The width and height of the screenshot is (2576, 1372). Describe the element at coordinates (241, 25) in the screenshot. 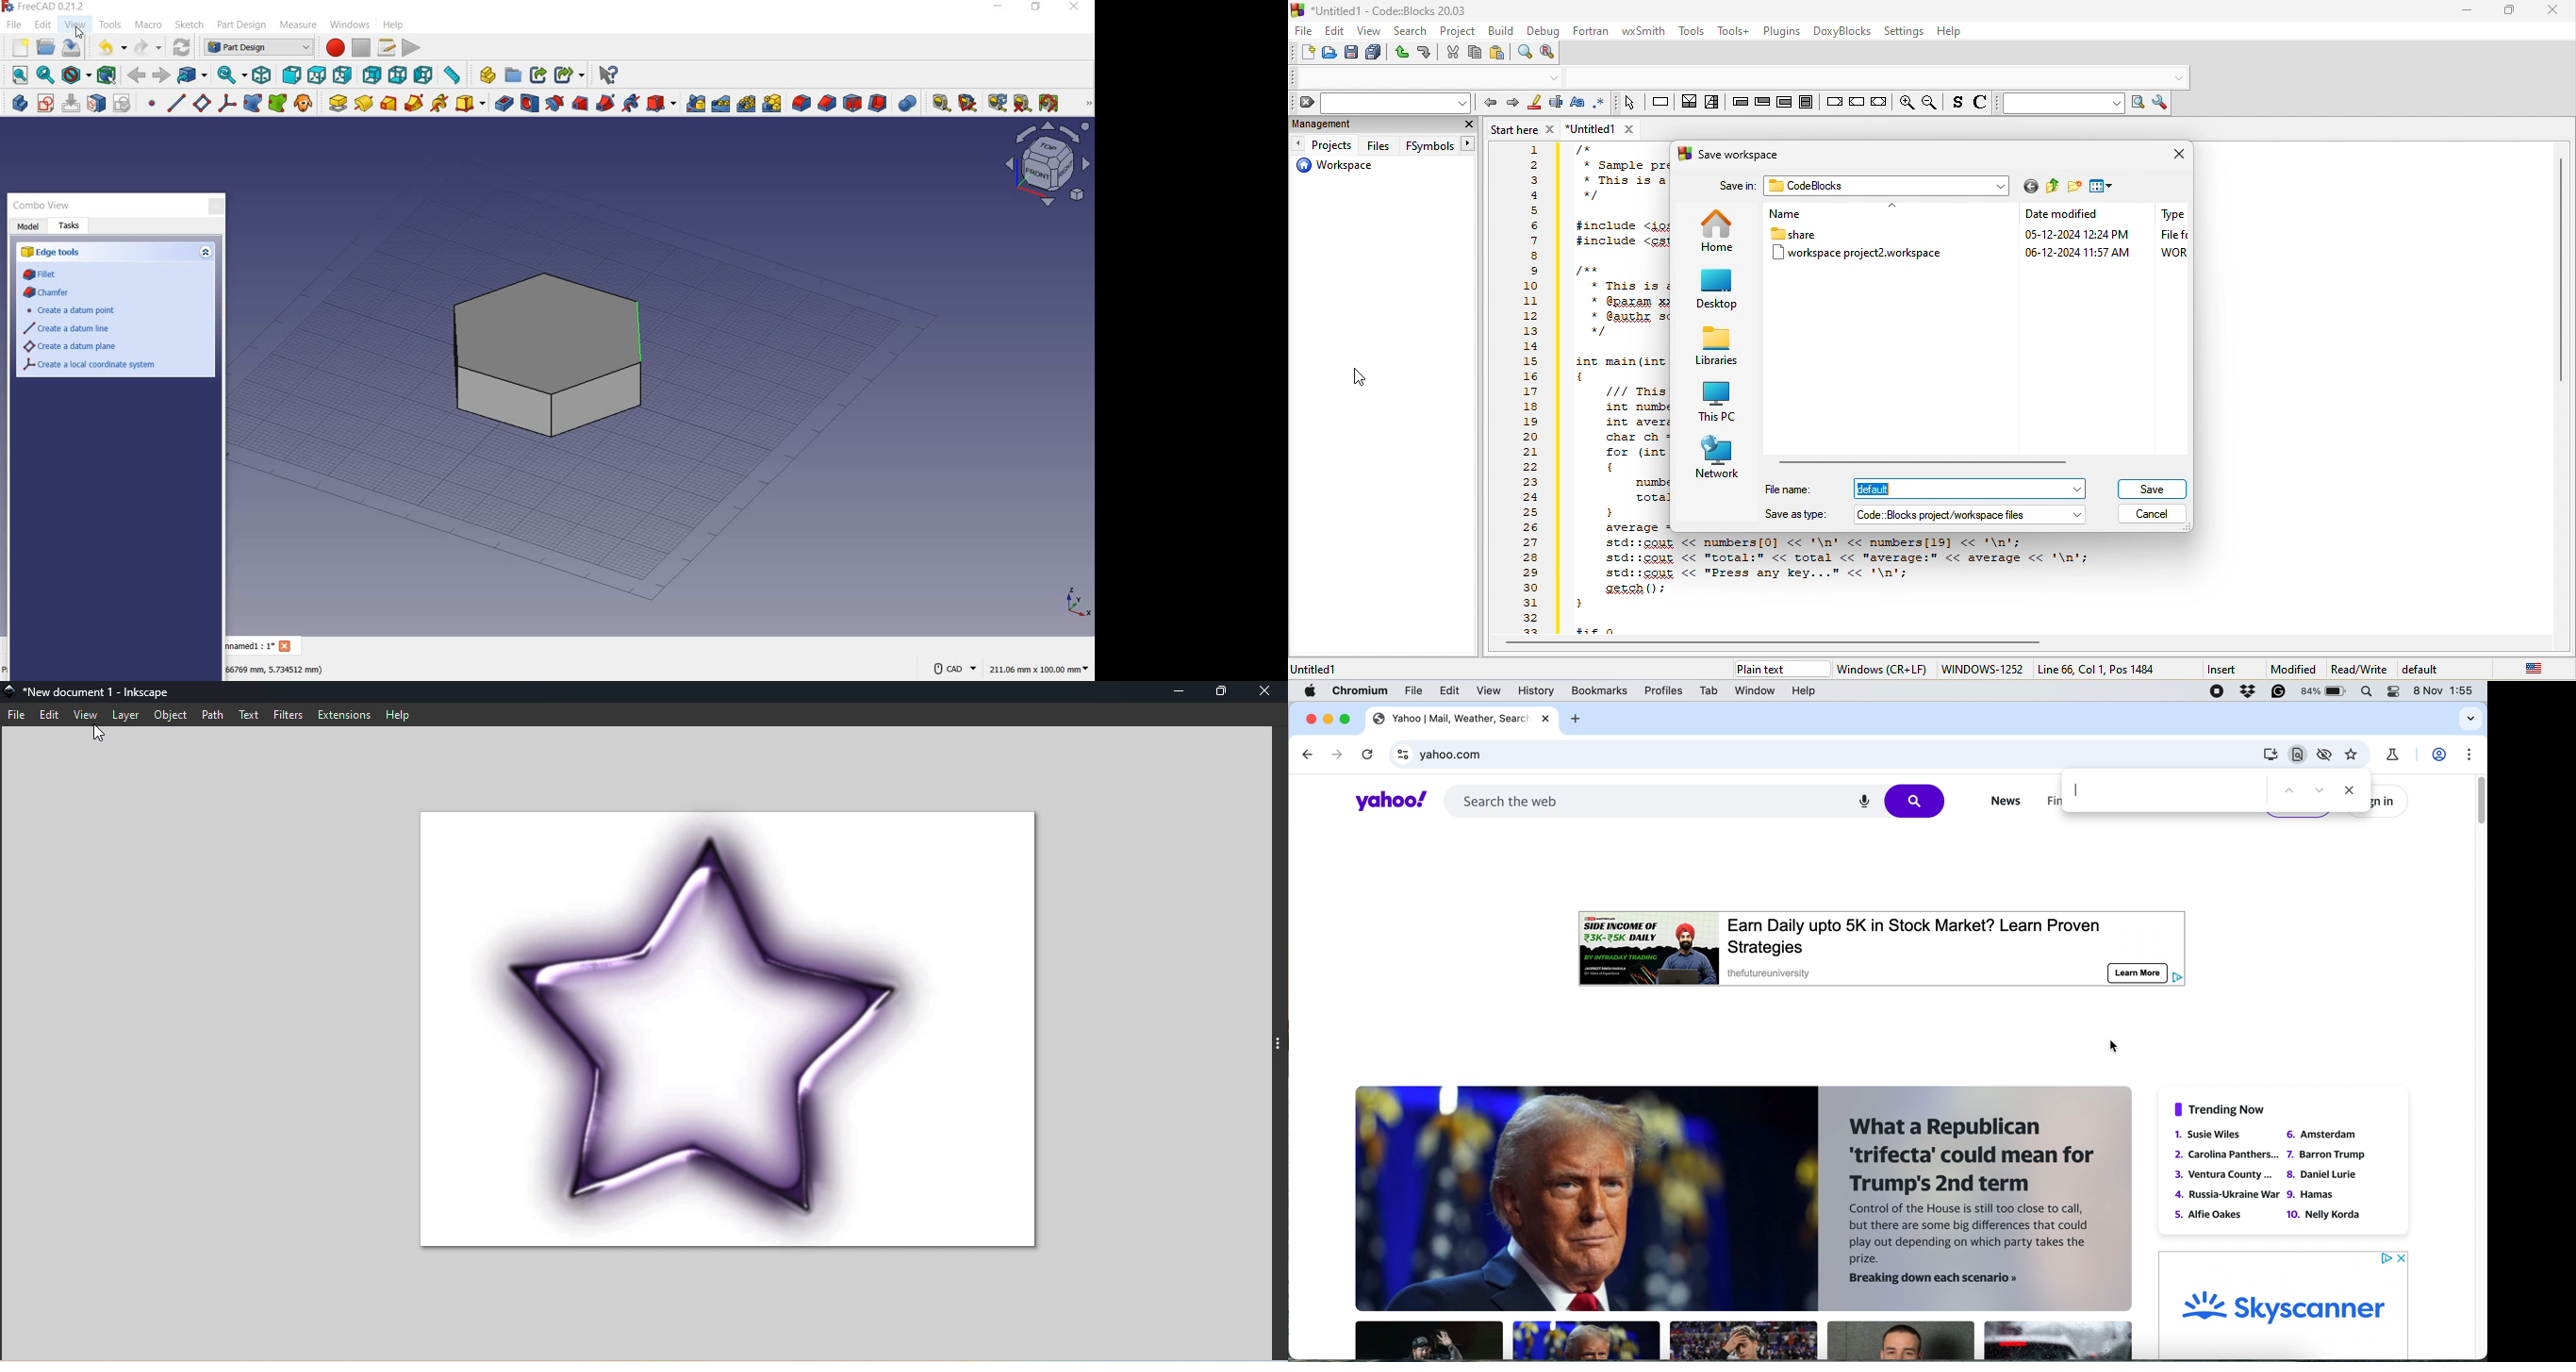

I see `part design` at that location.